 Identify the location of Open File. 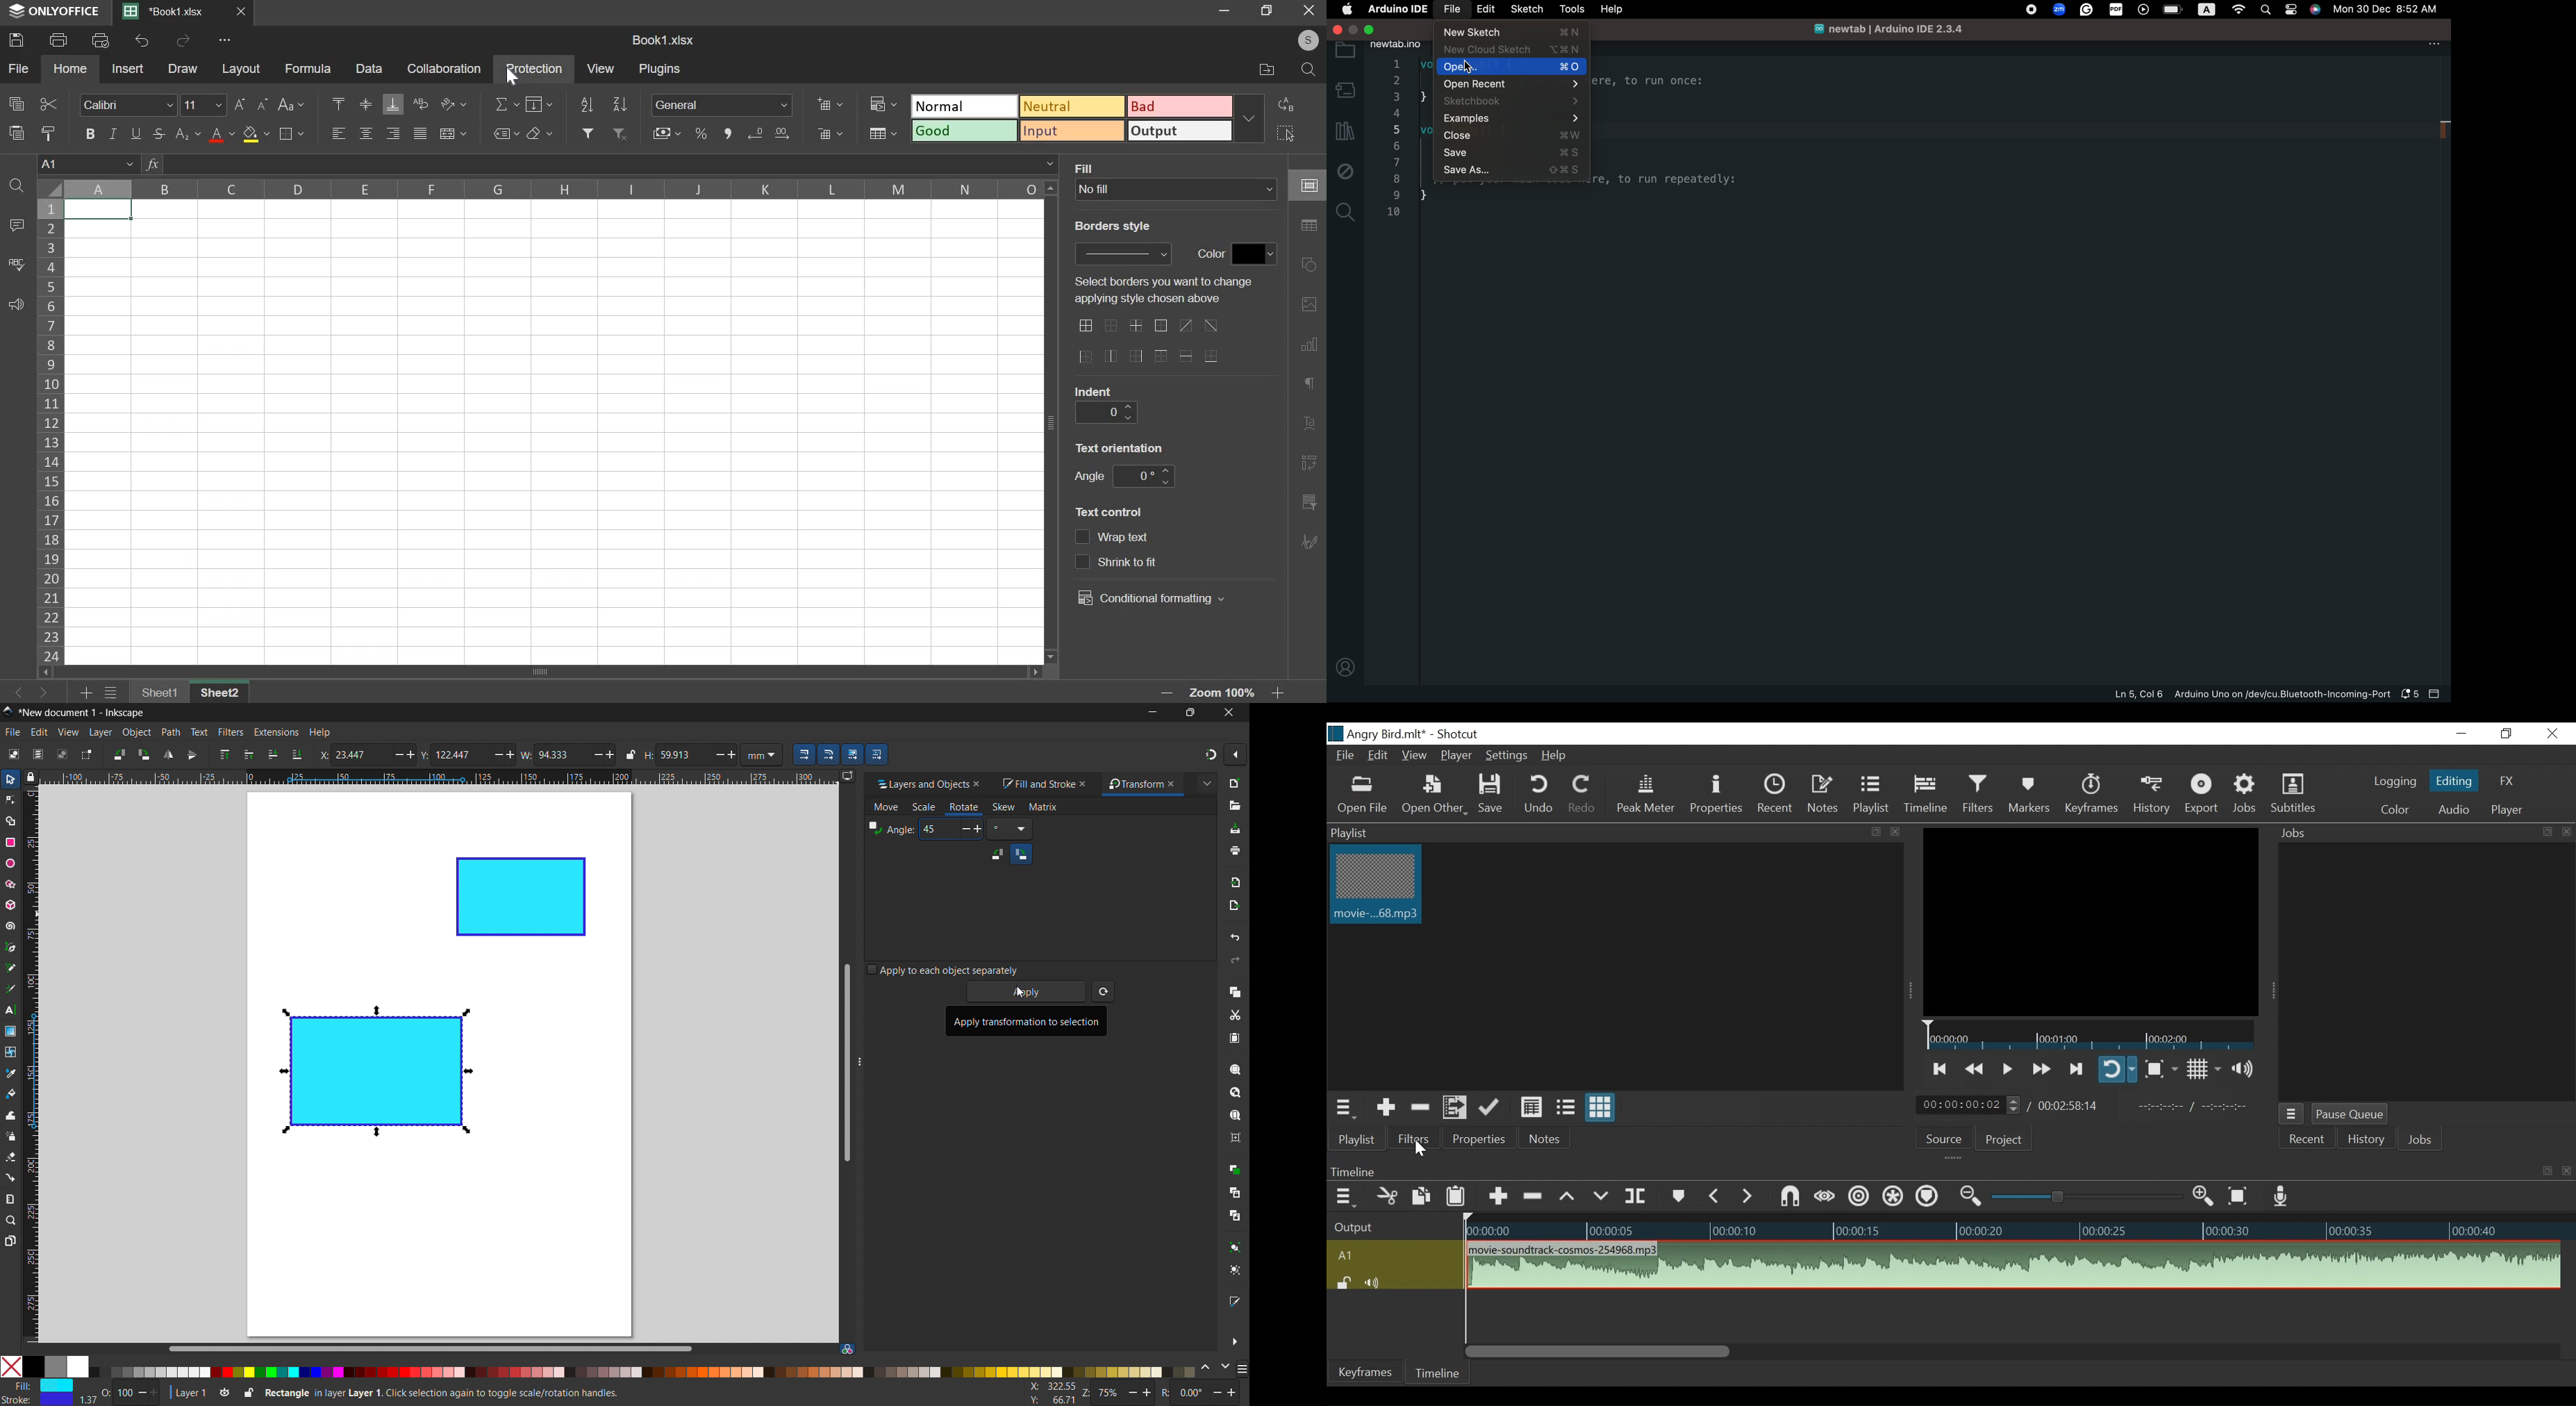
(1363, 795).